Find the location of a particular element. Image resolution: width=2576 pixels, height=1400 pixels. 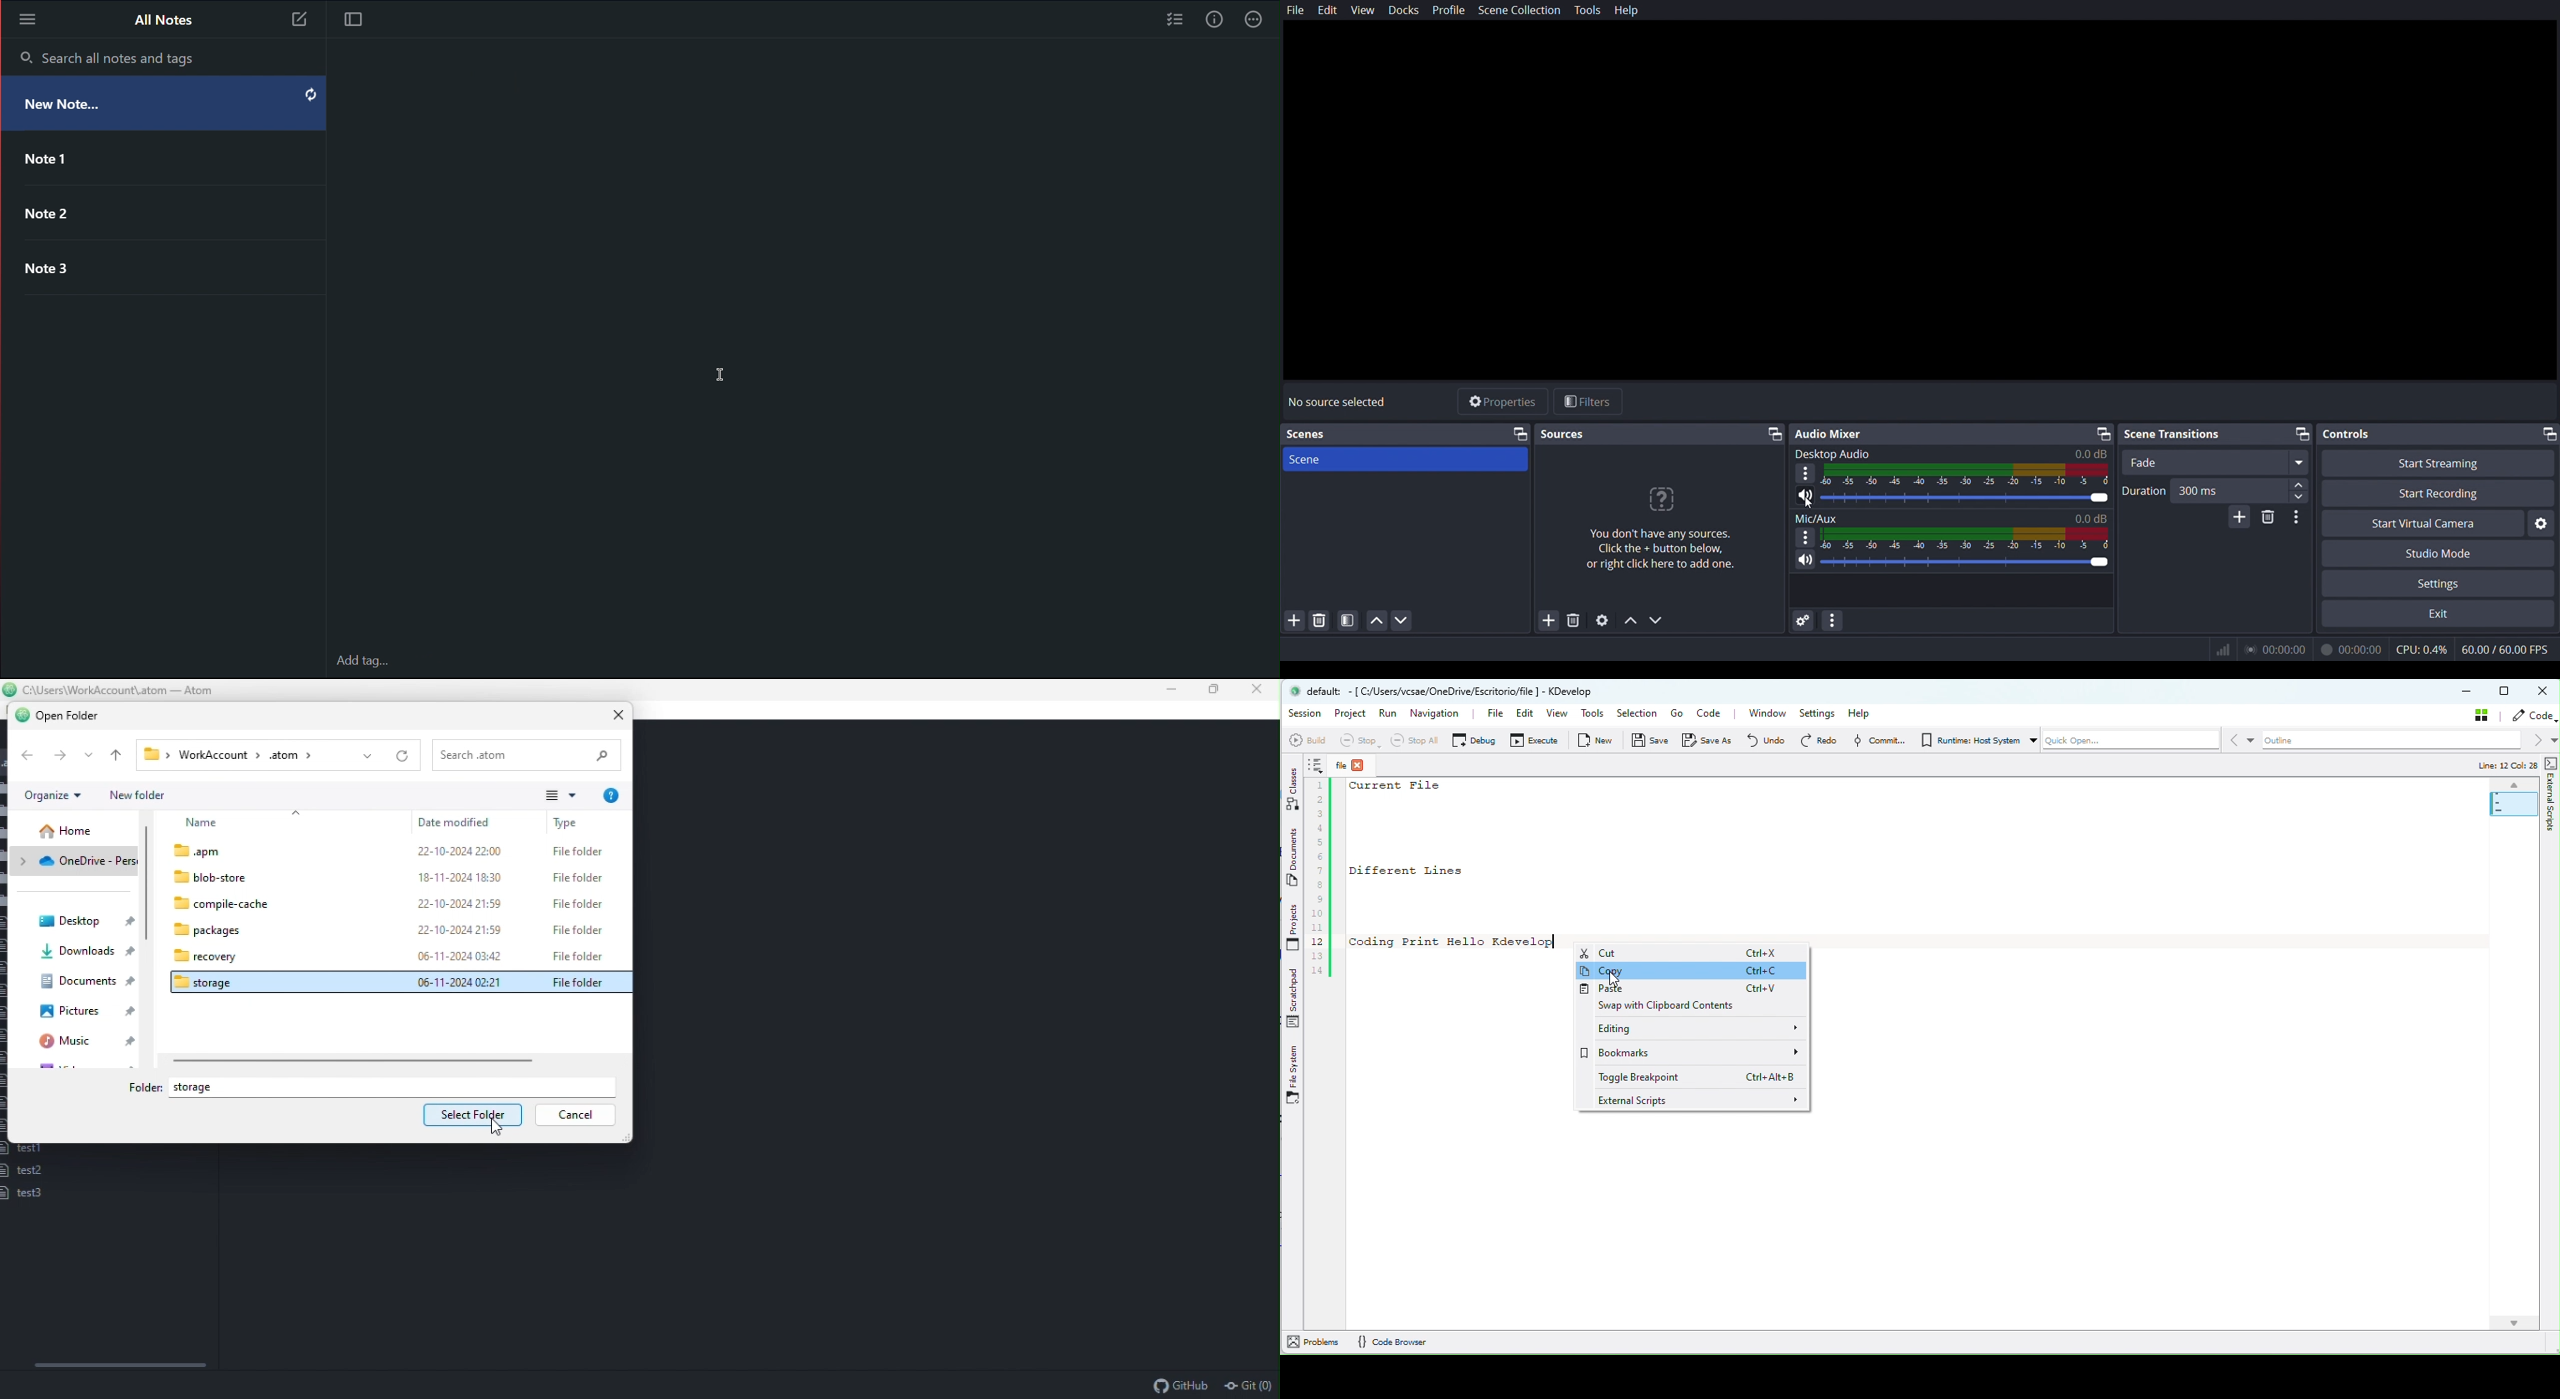

tools is located at coordinates (1586, 11).